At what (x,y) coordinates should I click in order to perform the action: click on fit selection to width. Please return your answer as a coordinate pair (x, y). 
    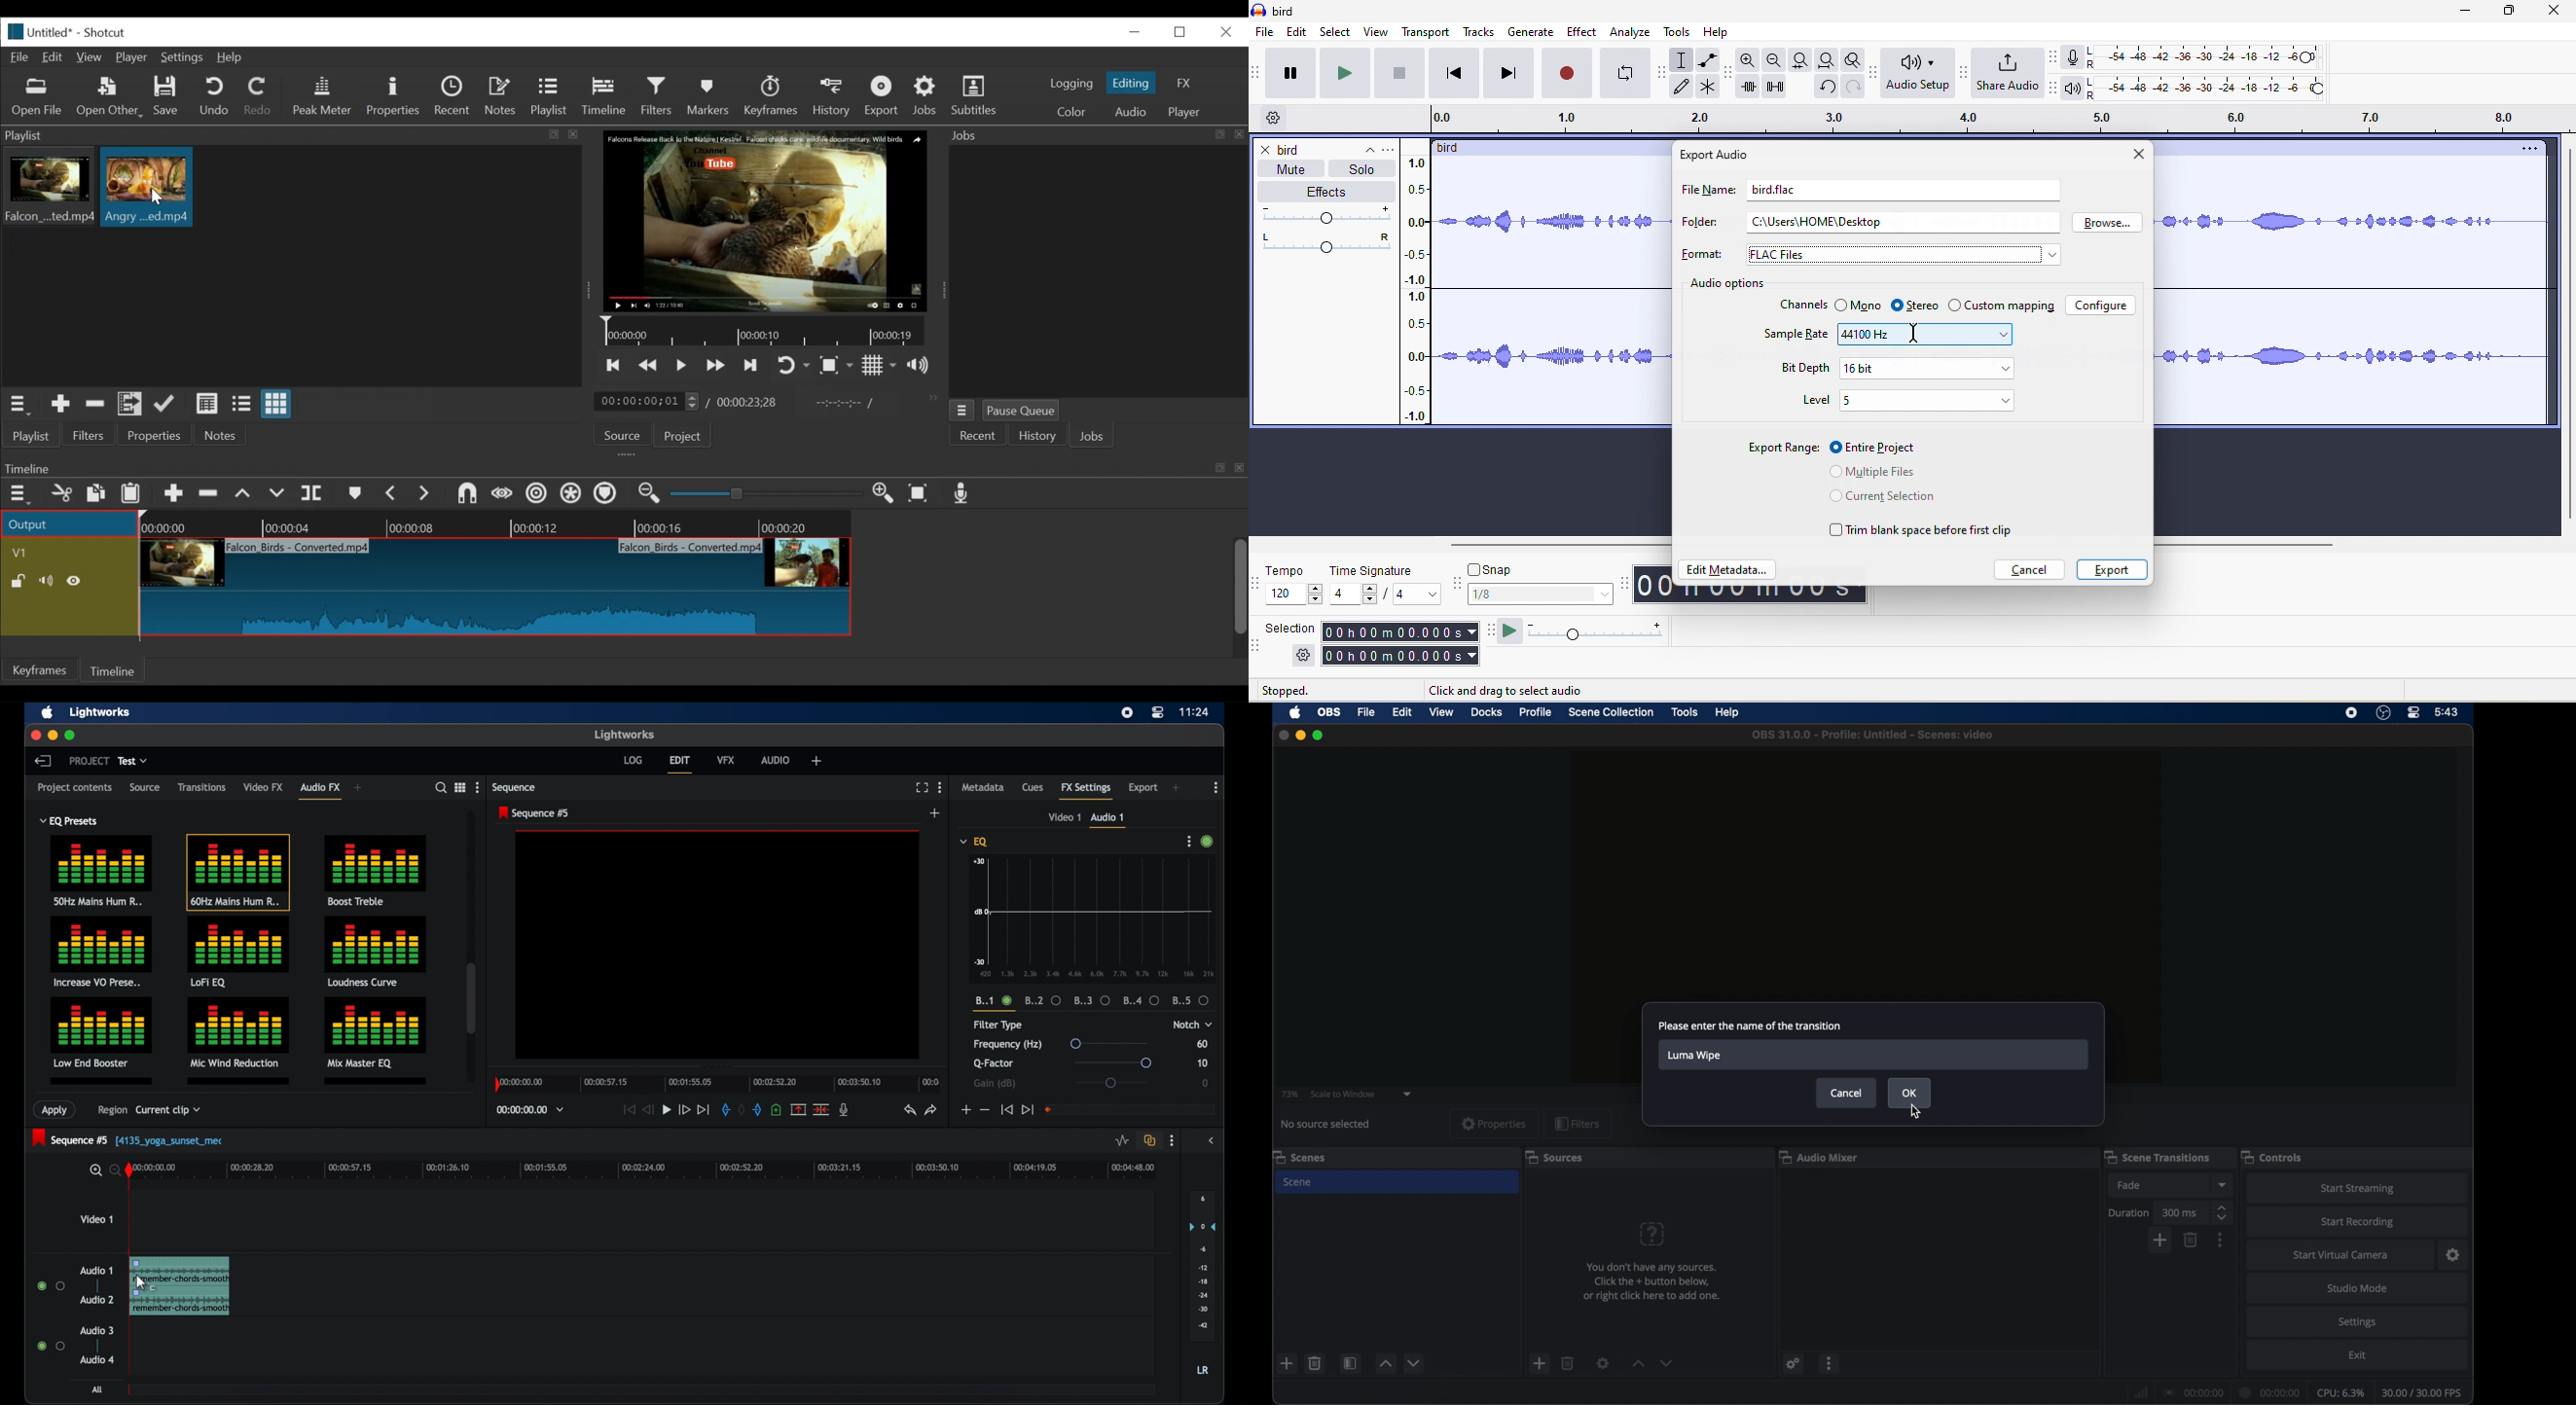
    Looking at the image, I should click on (1798, 59).